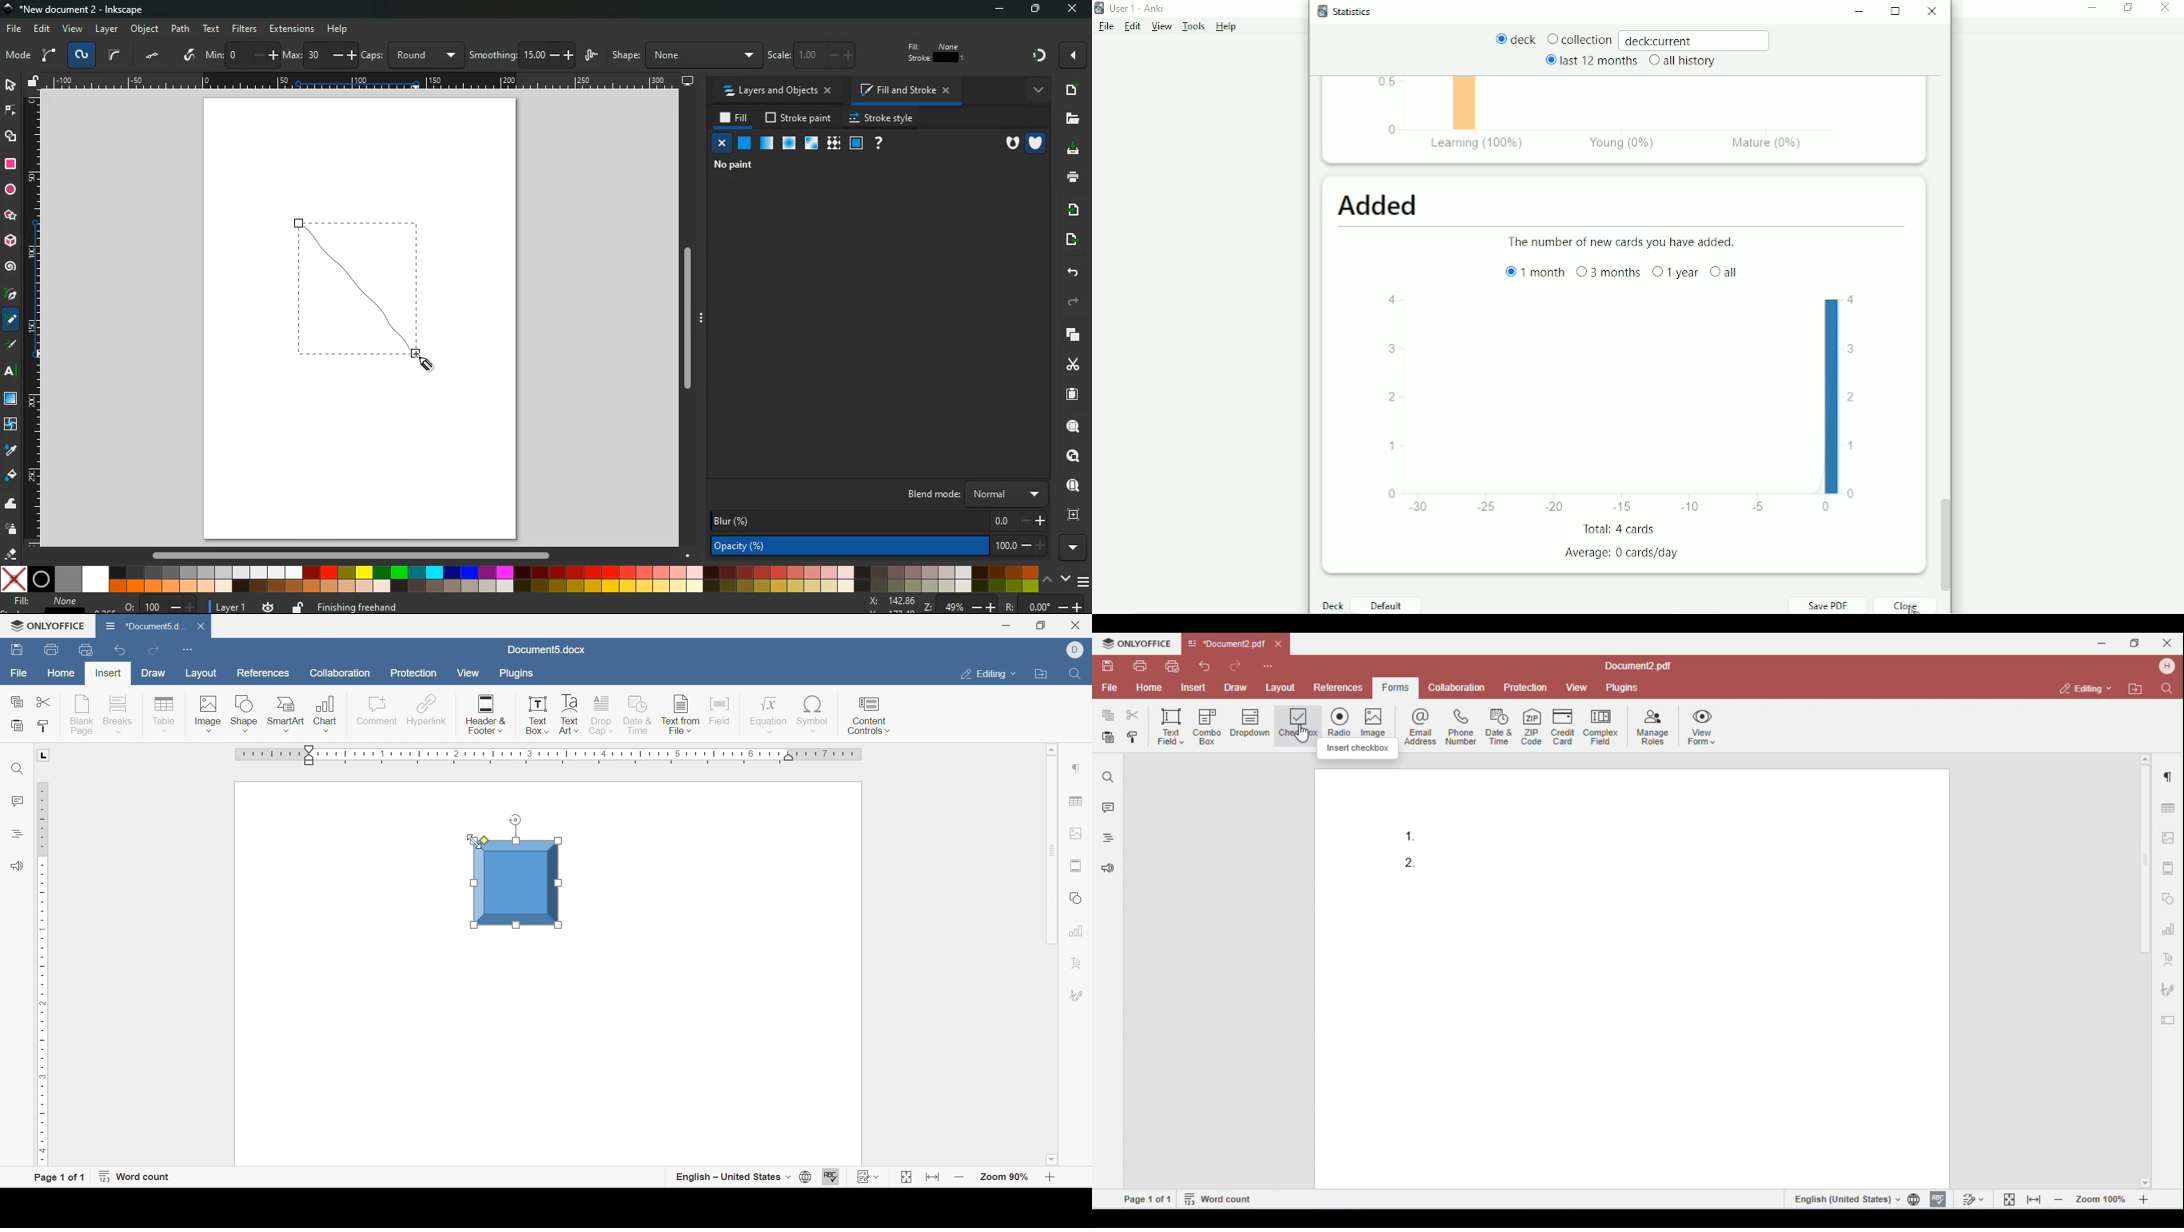 The image size is (2184, 1232). Describe the element at coordinates (243, 732) in the screenshot. I see `insert shape` at that location.